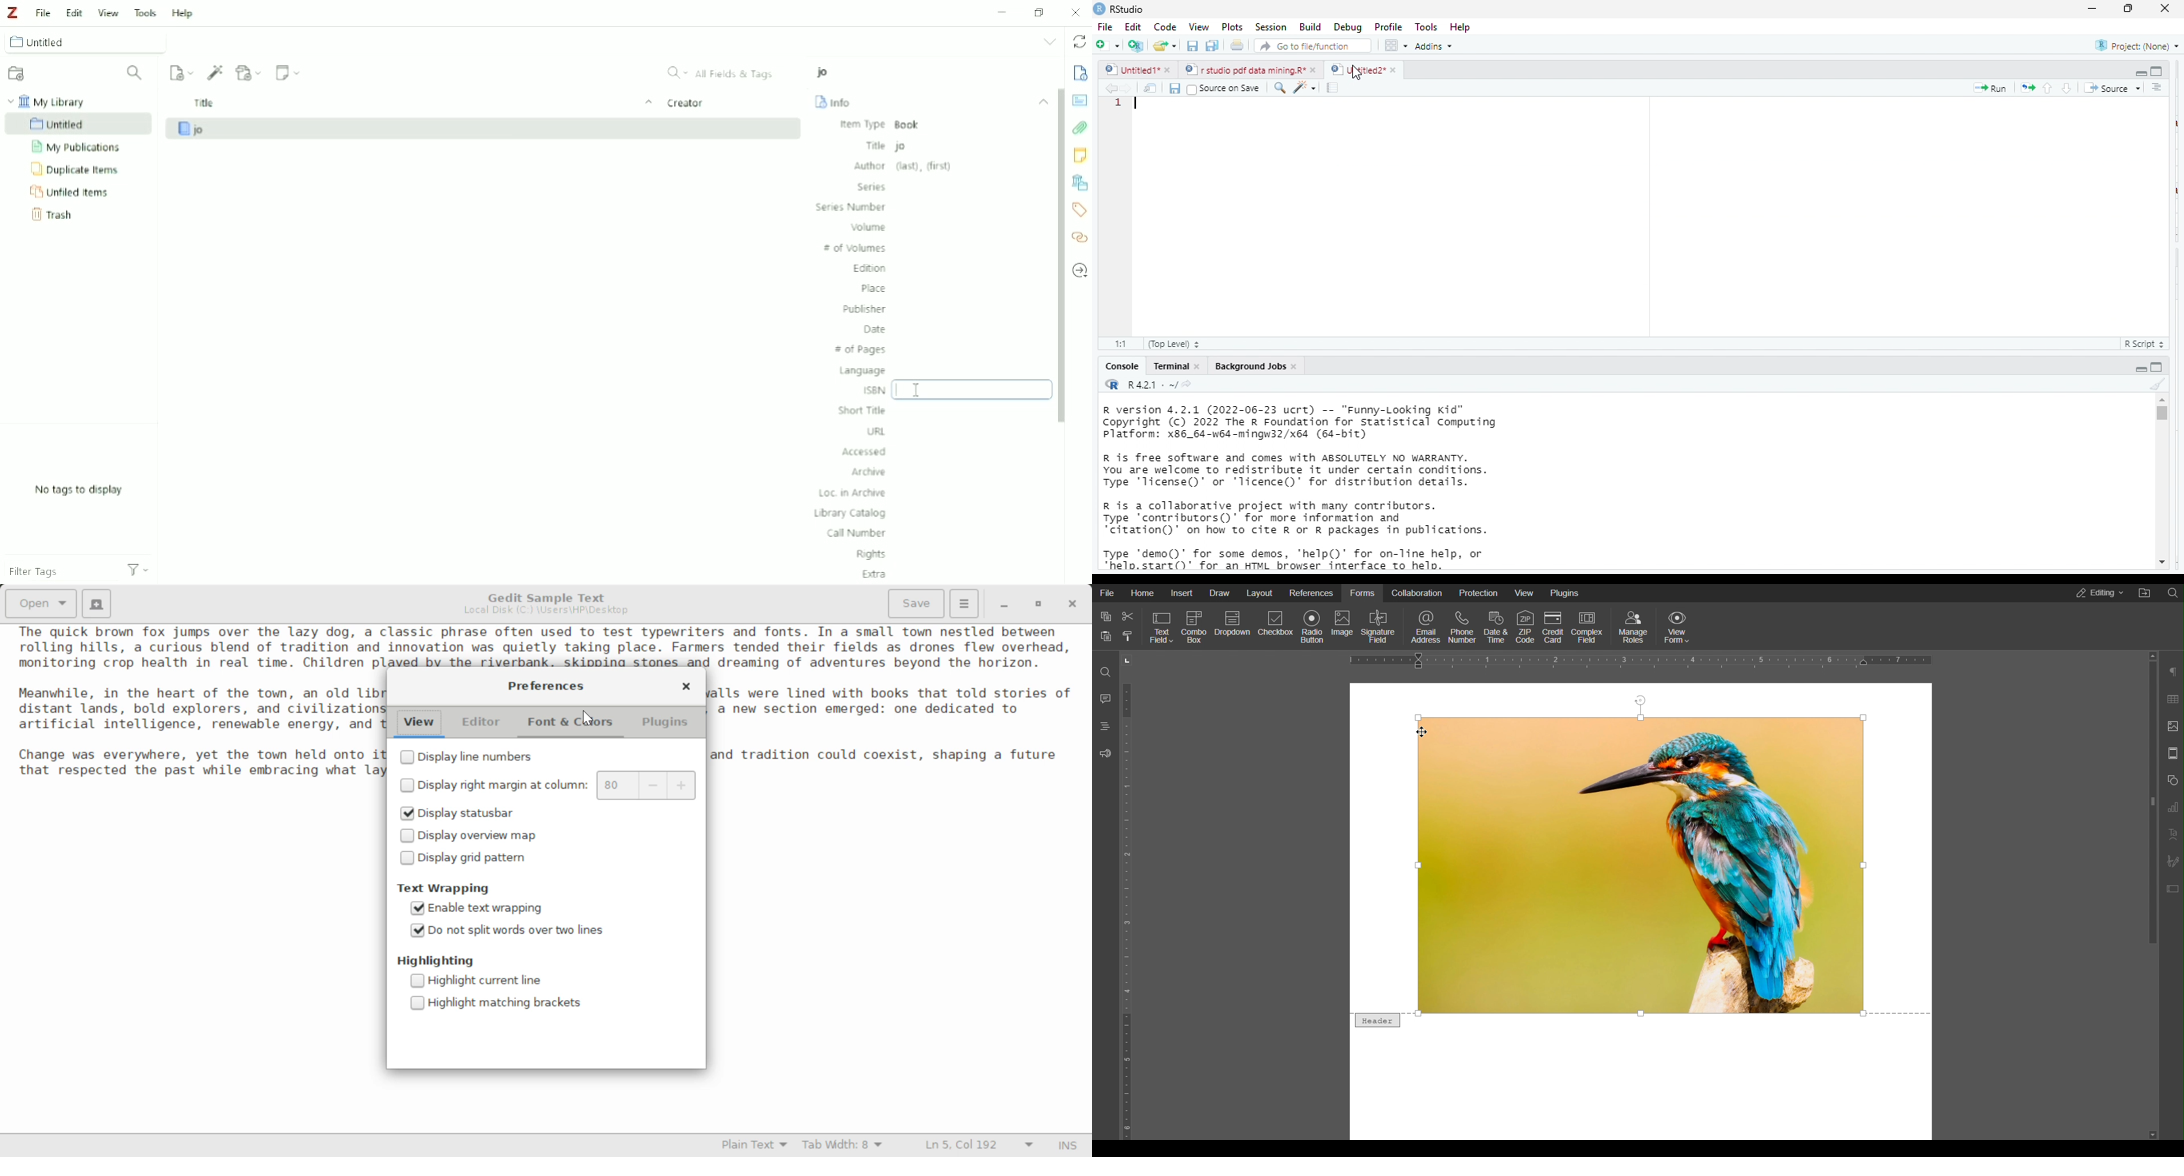 The height and width of the screenshot is (1176, 2184). What do you see at coordinates (1358, 74) in the screenshot?
I see `cursor movement` at bounding box center [1358, 74].